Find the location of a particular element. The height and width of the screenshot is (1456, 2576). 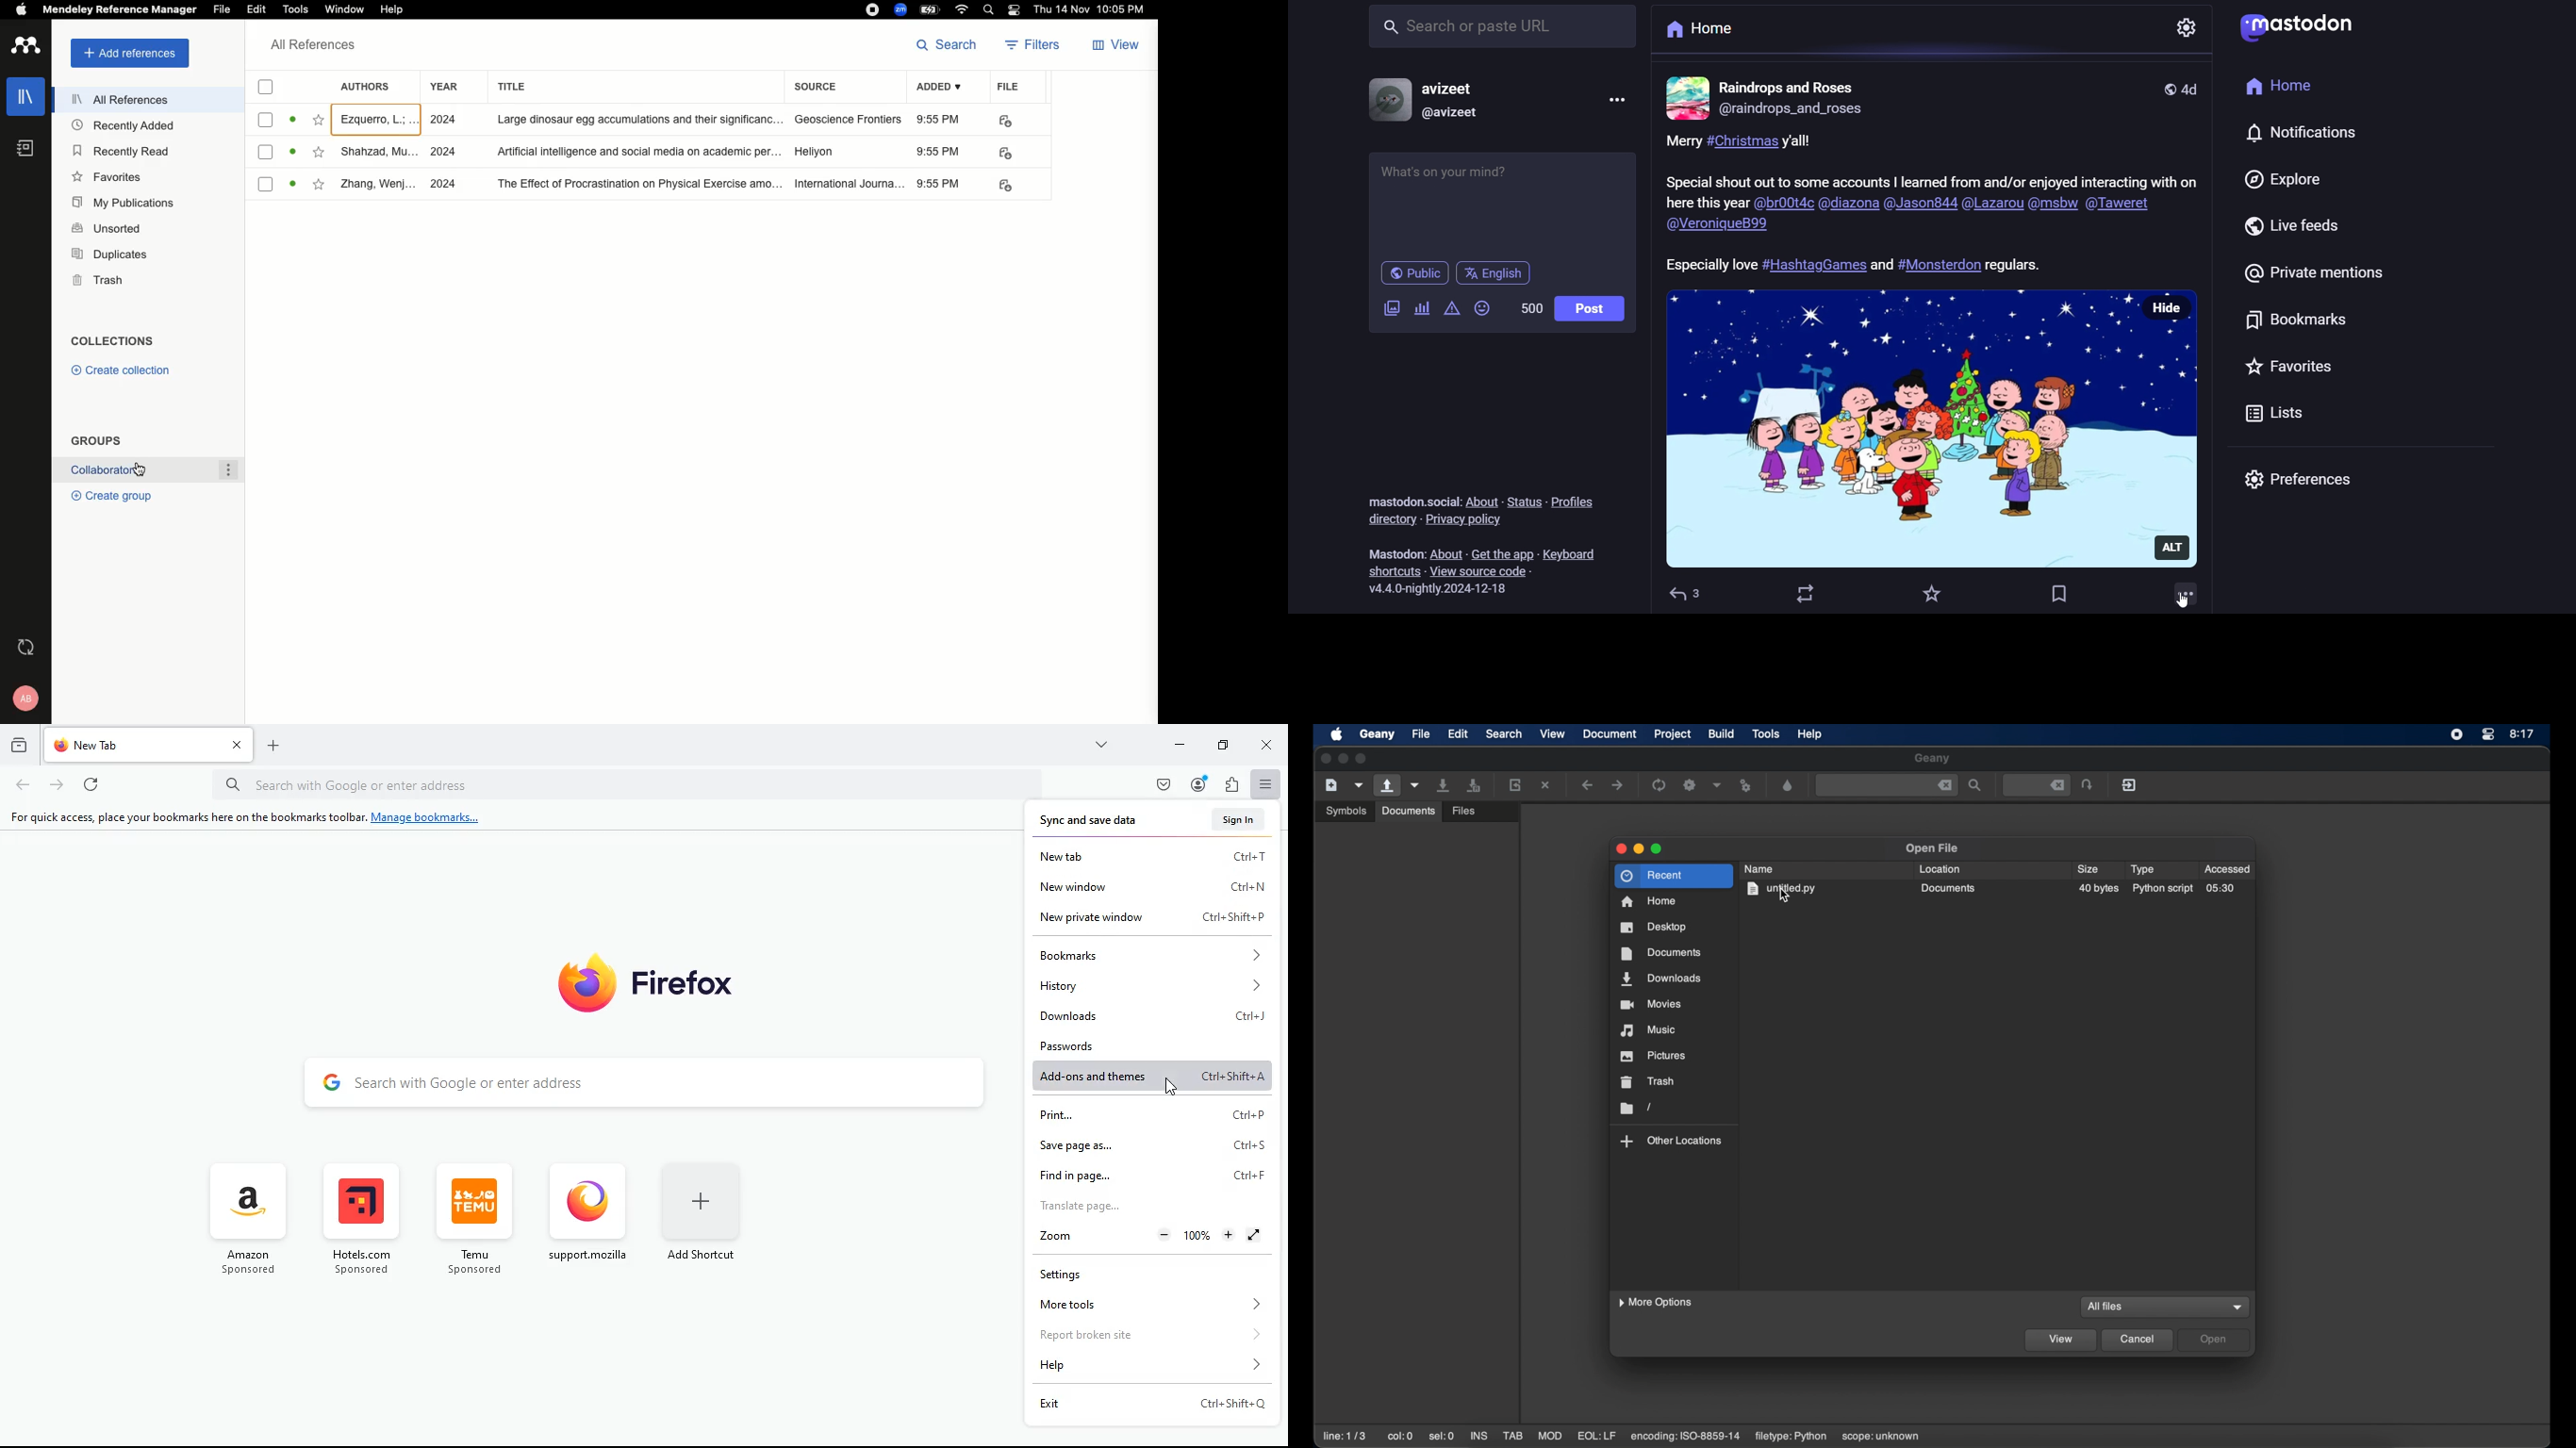

temu is located at coordinates (471, 1218).